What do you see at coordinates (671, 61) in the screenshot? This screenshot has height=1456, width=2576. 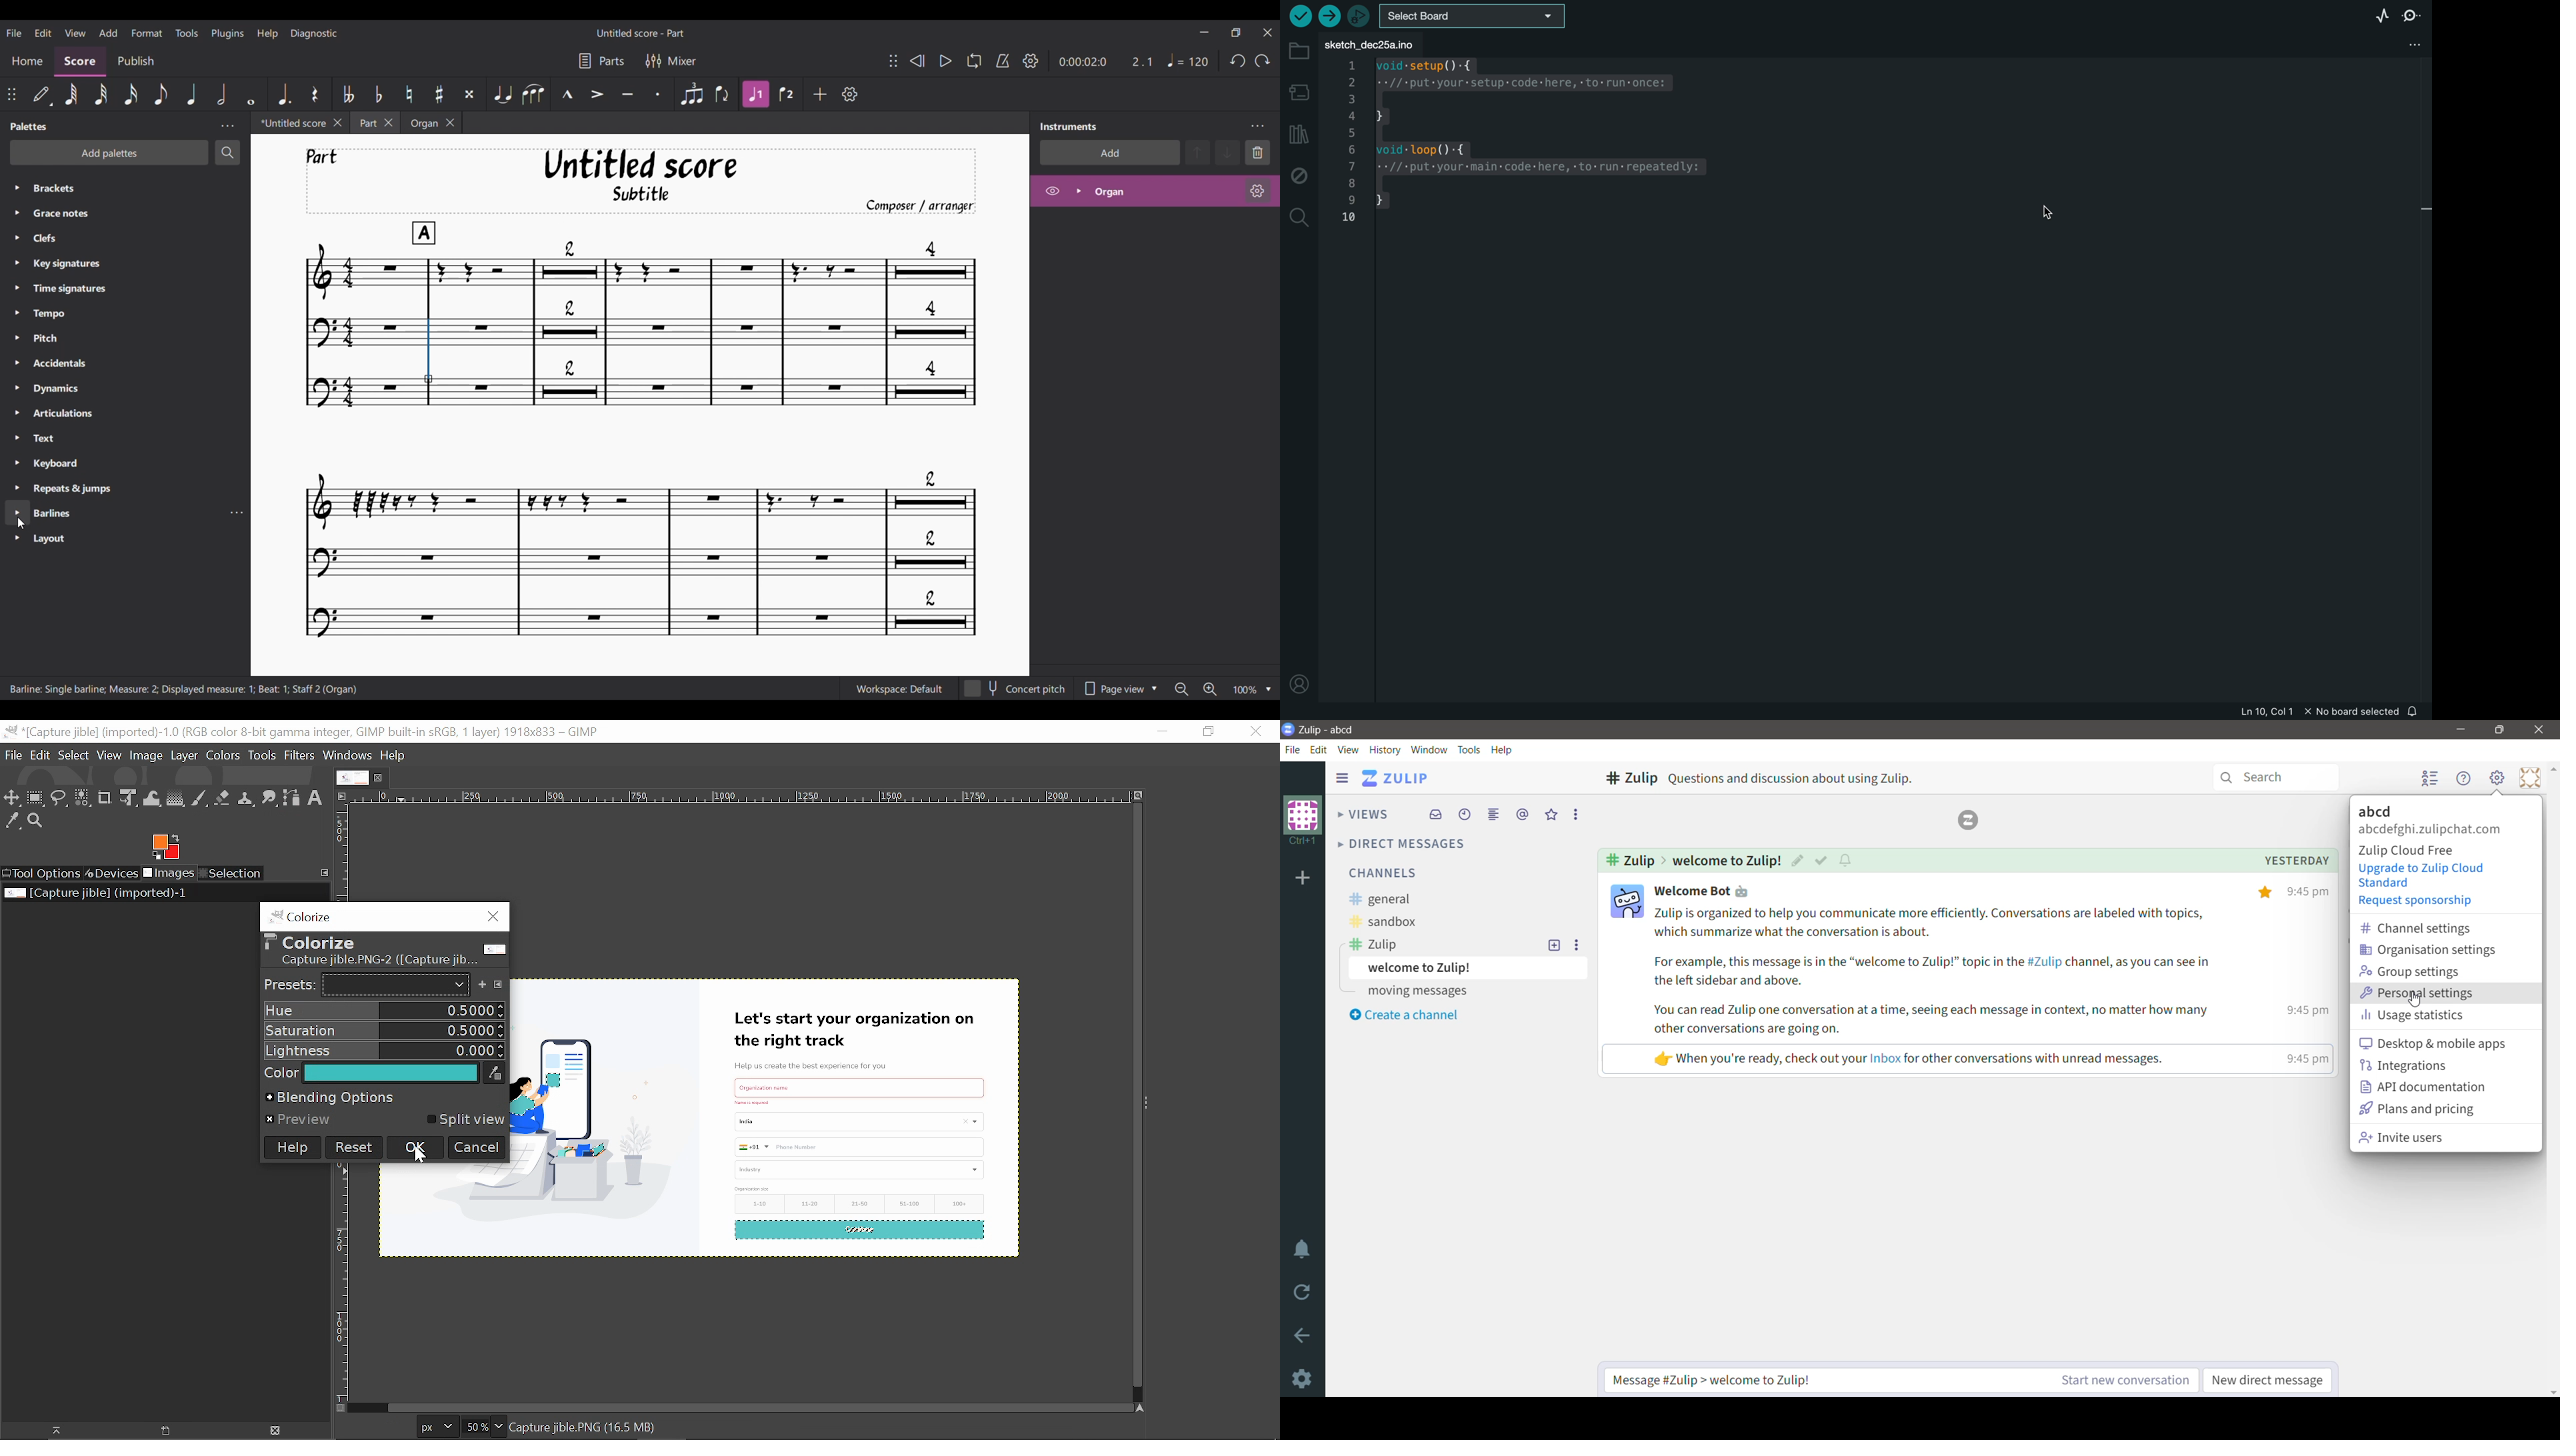 I see `Mixer settings` at bounding box center [671, 61].